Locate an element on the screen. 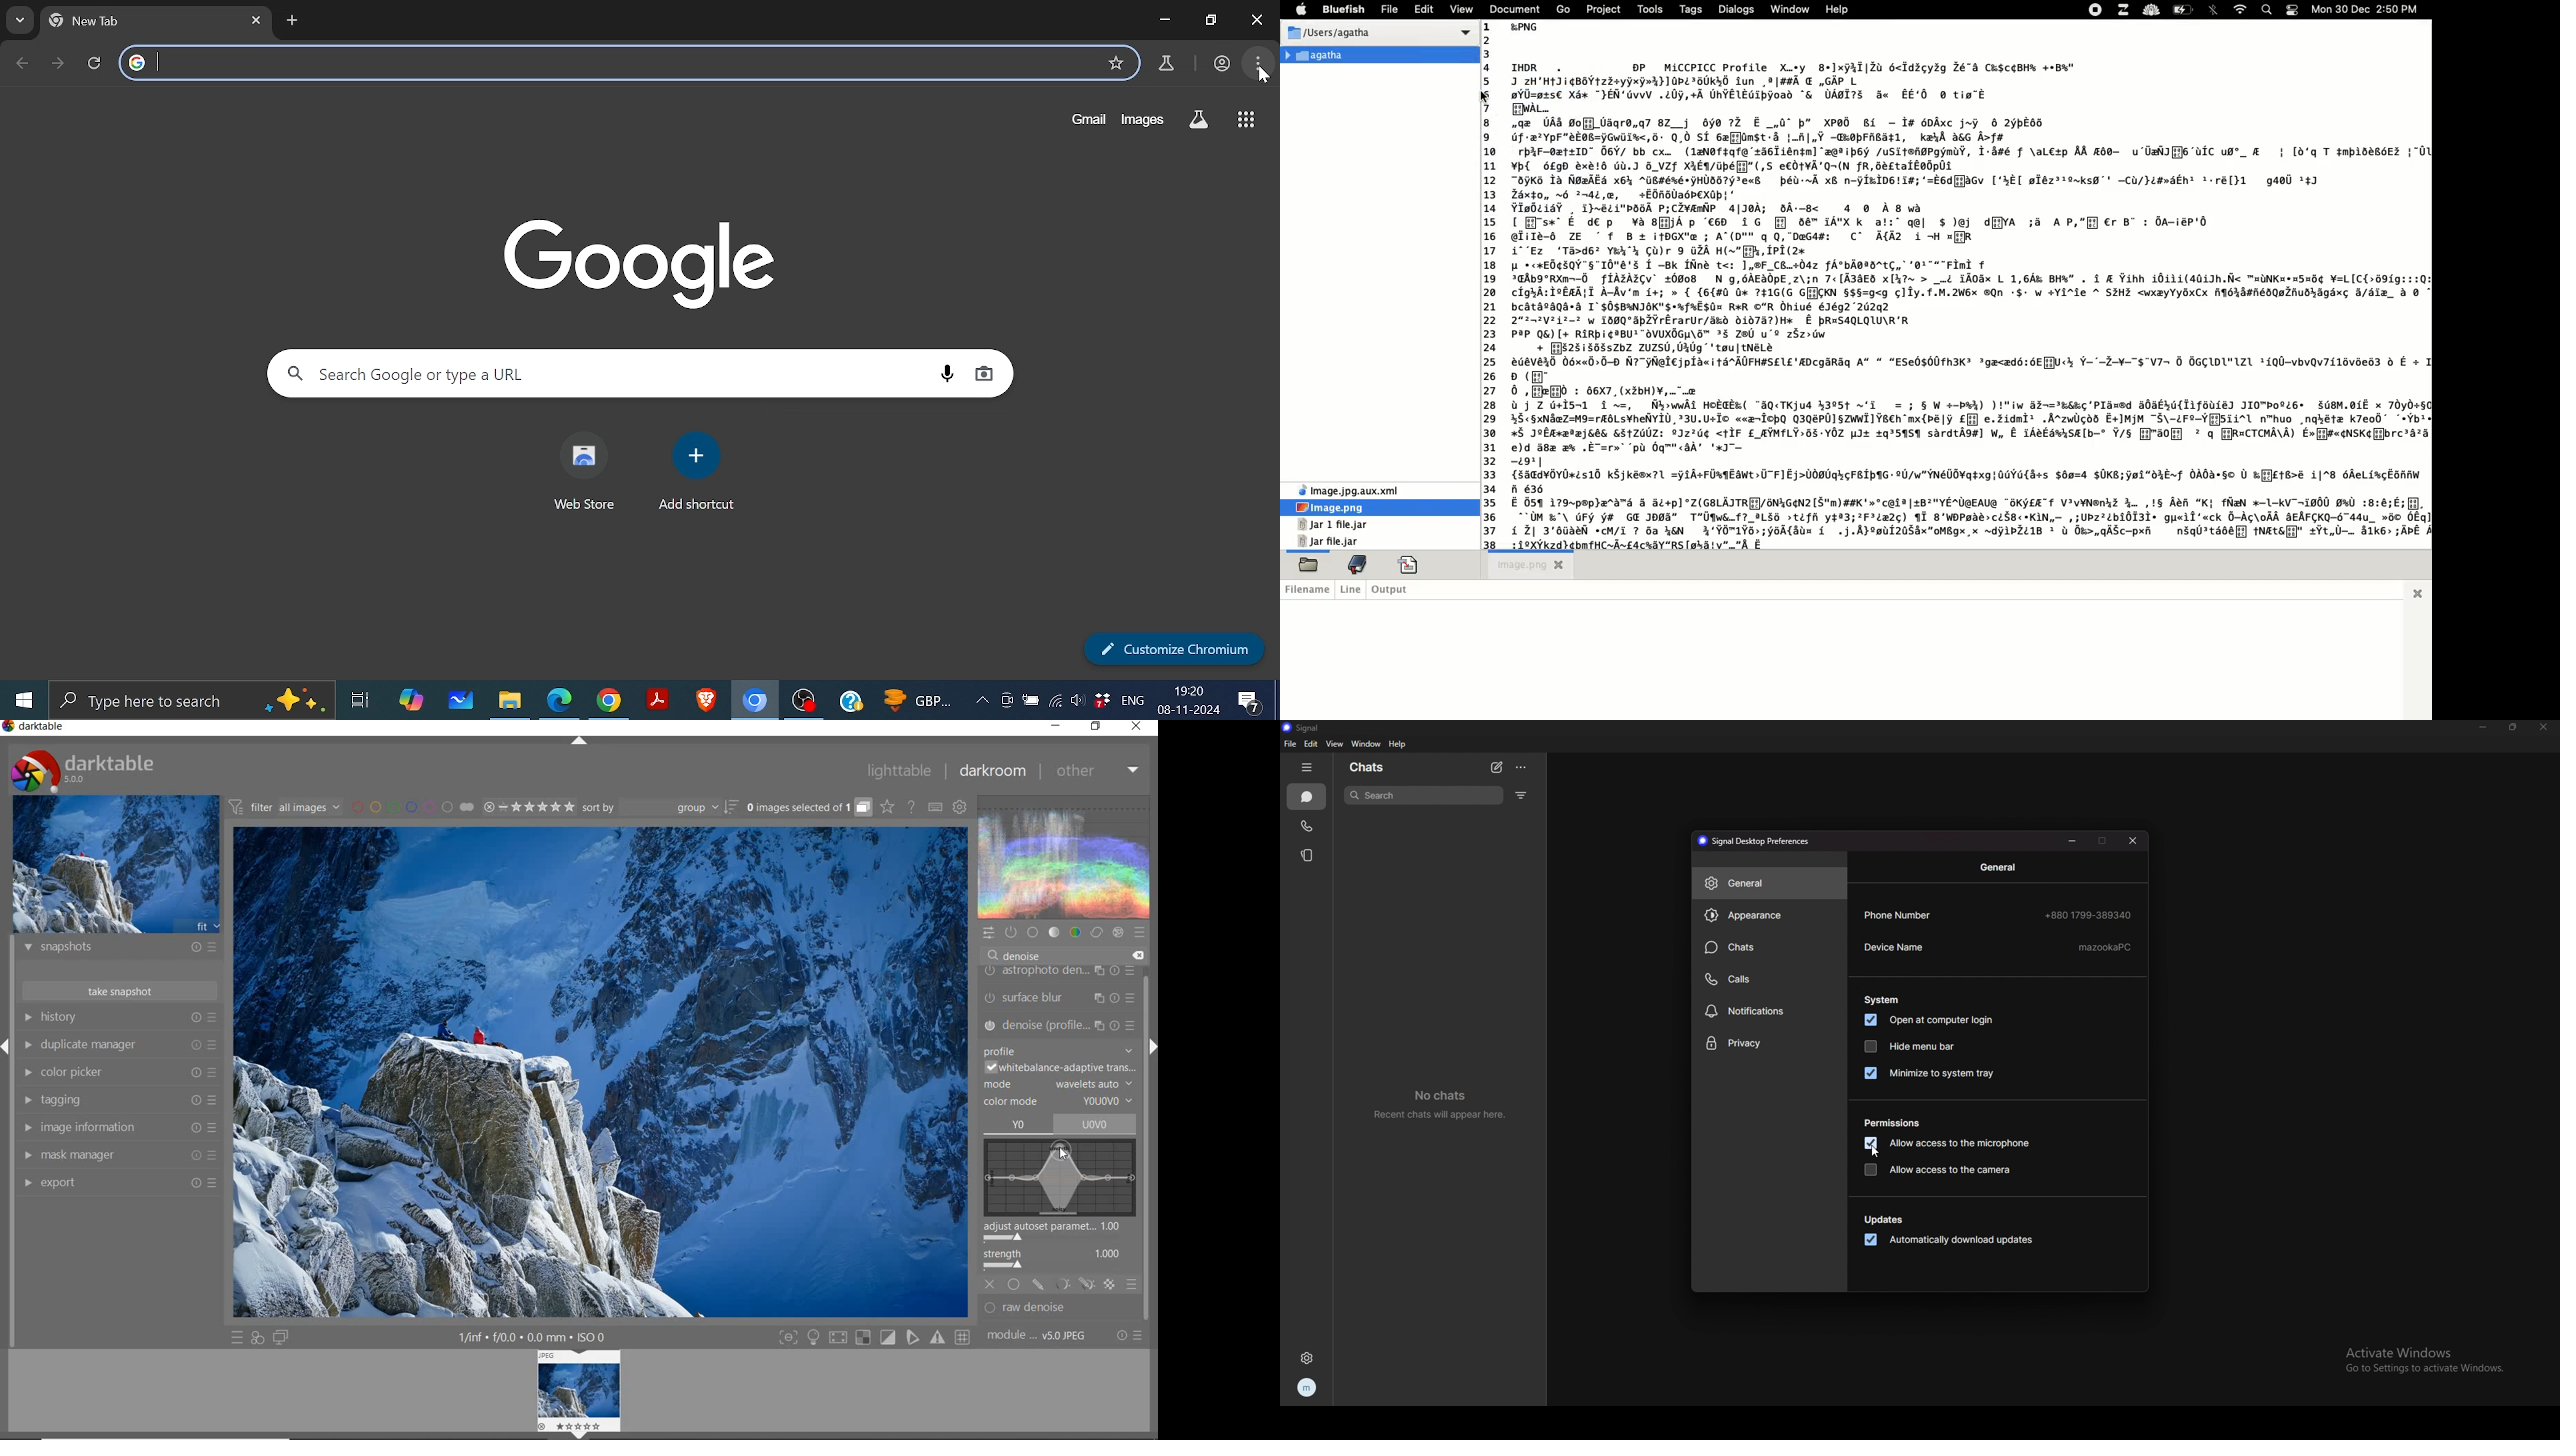 This screenshot has width=2576, height=1456. Add to bookmarks is located at coordinates (1115, 64).